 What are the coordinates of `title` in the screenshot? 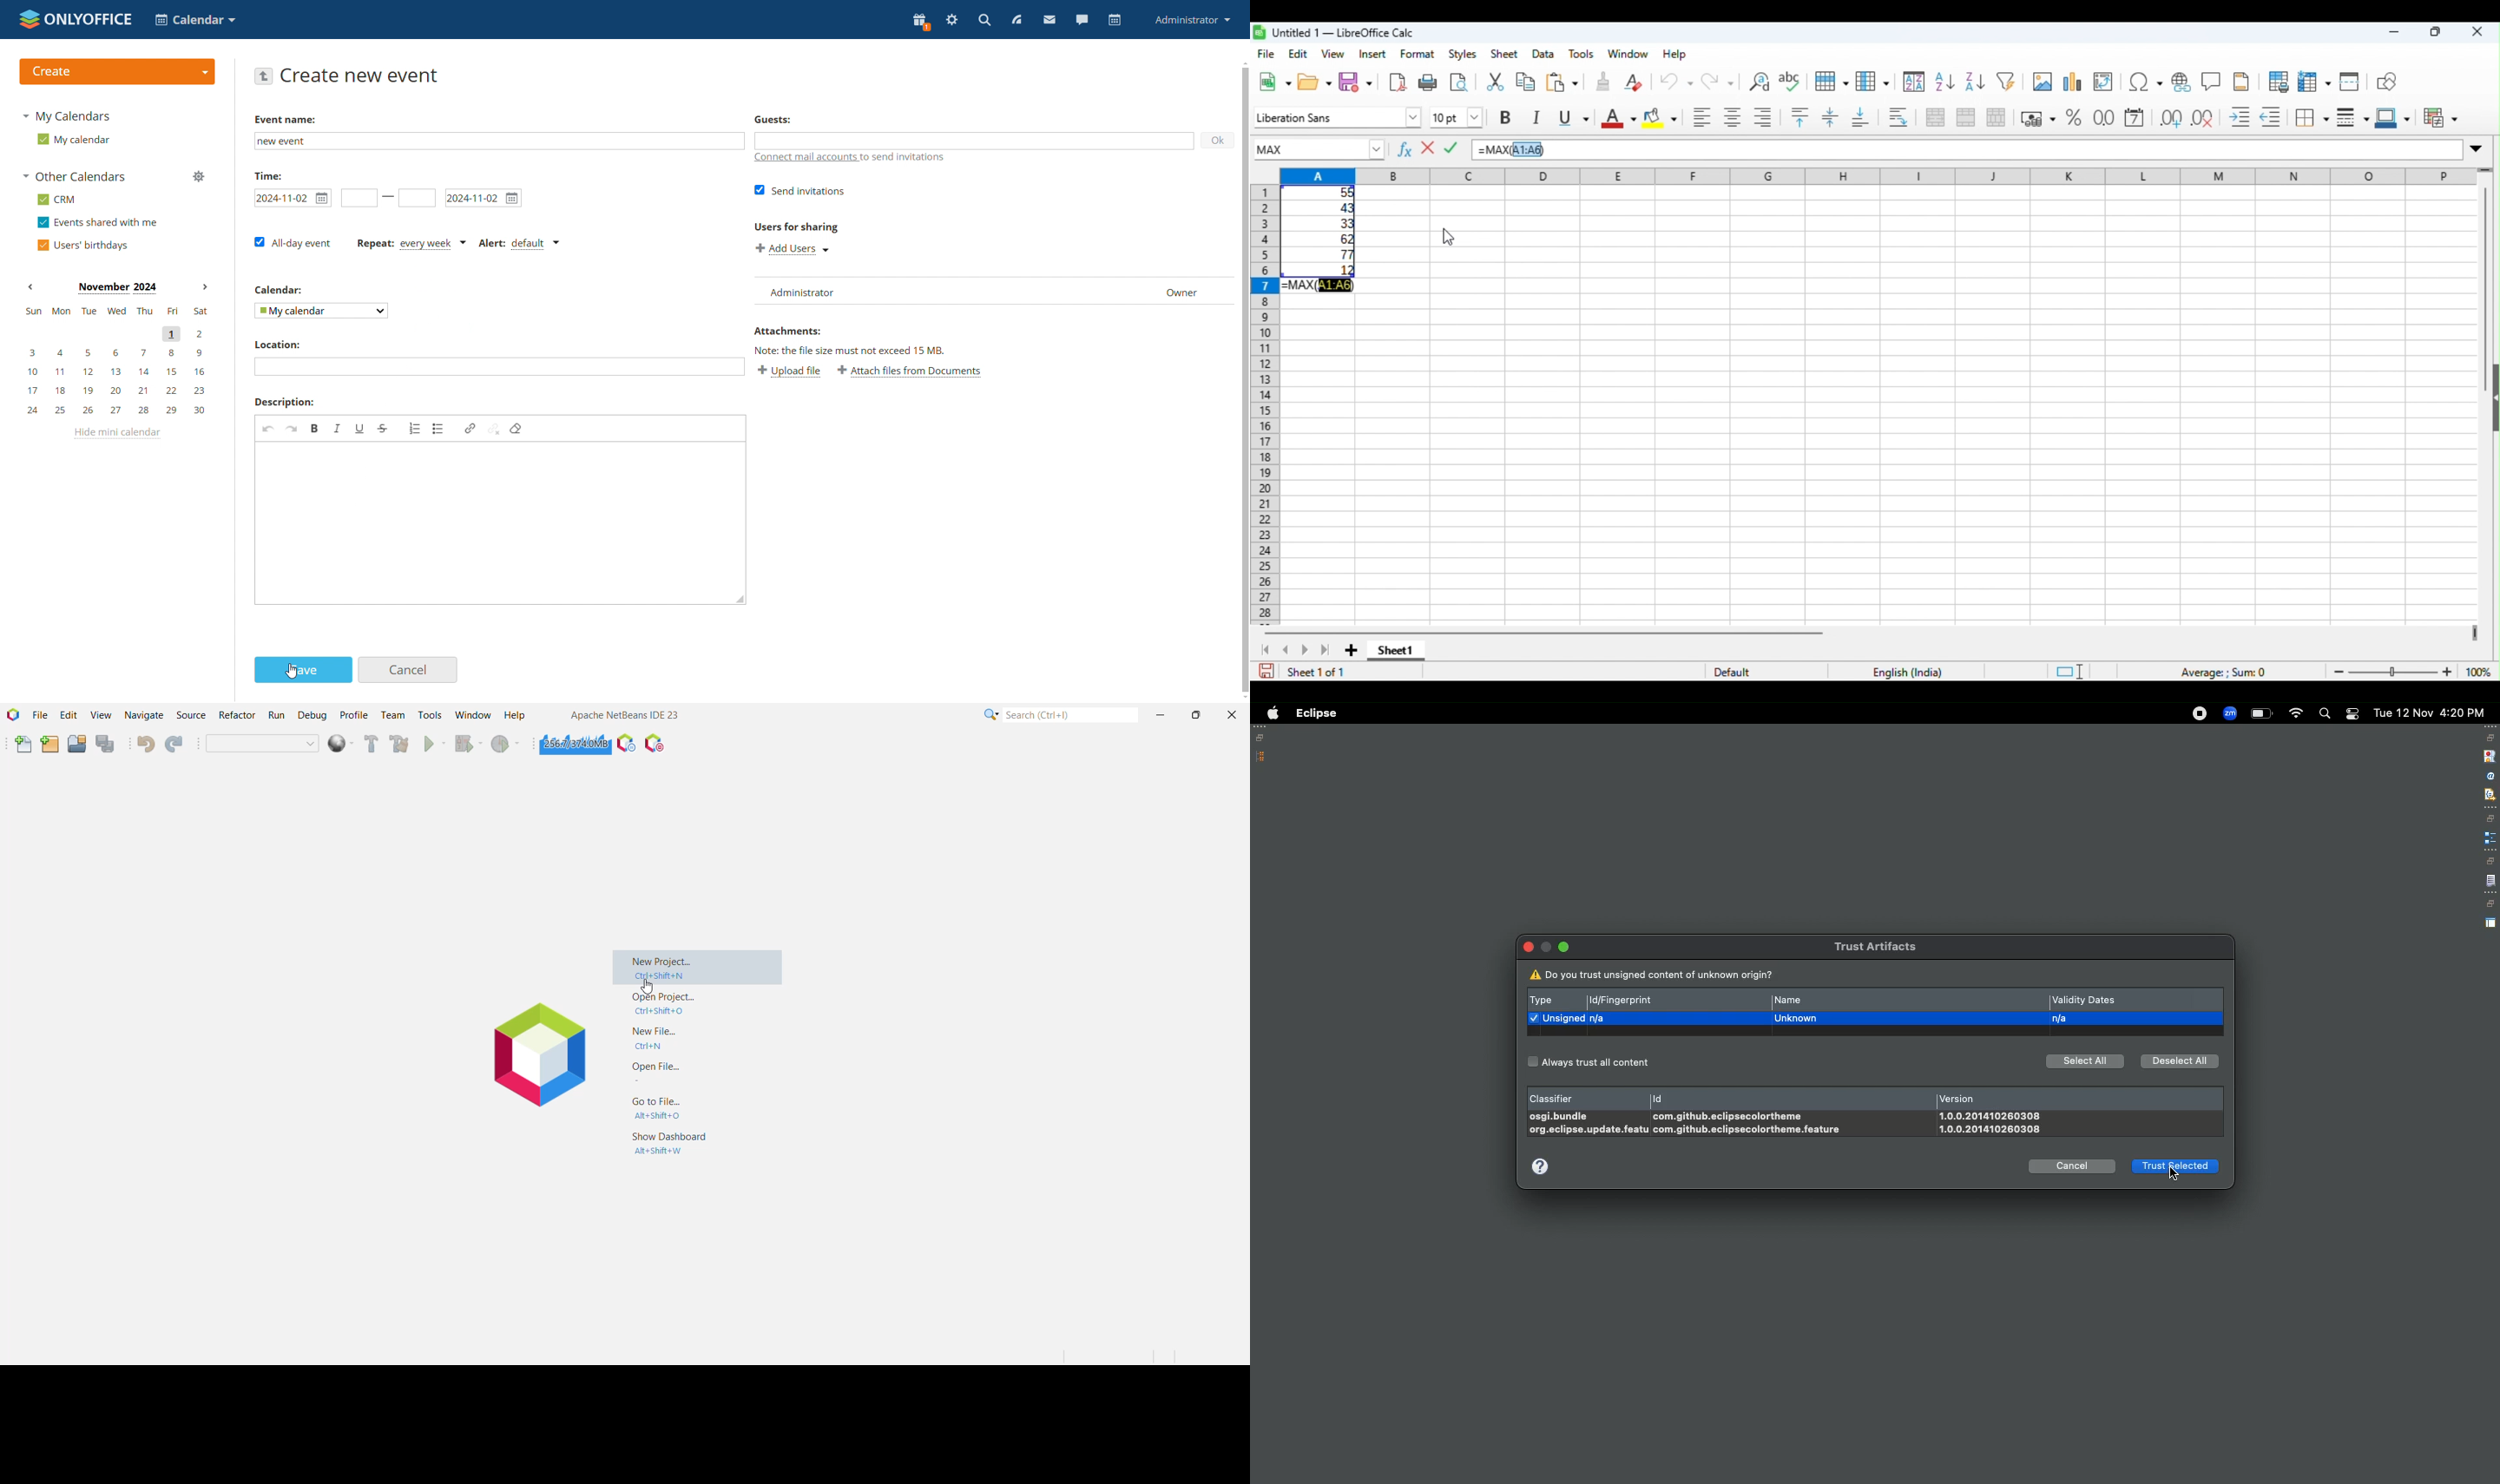 It's located at (1335, 32).